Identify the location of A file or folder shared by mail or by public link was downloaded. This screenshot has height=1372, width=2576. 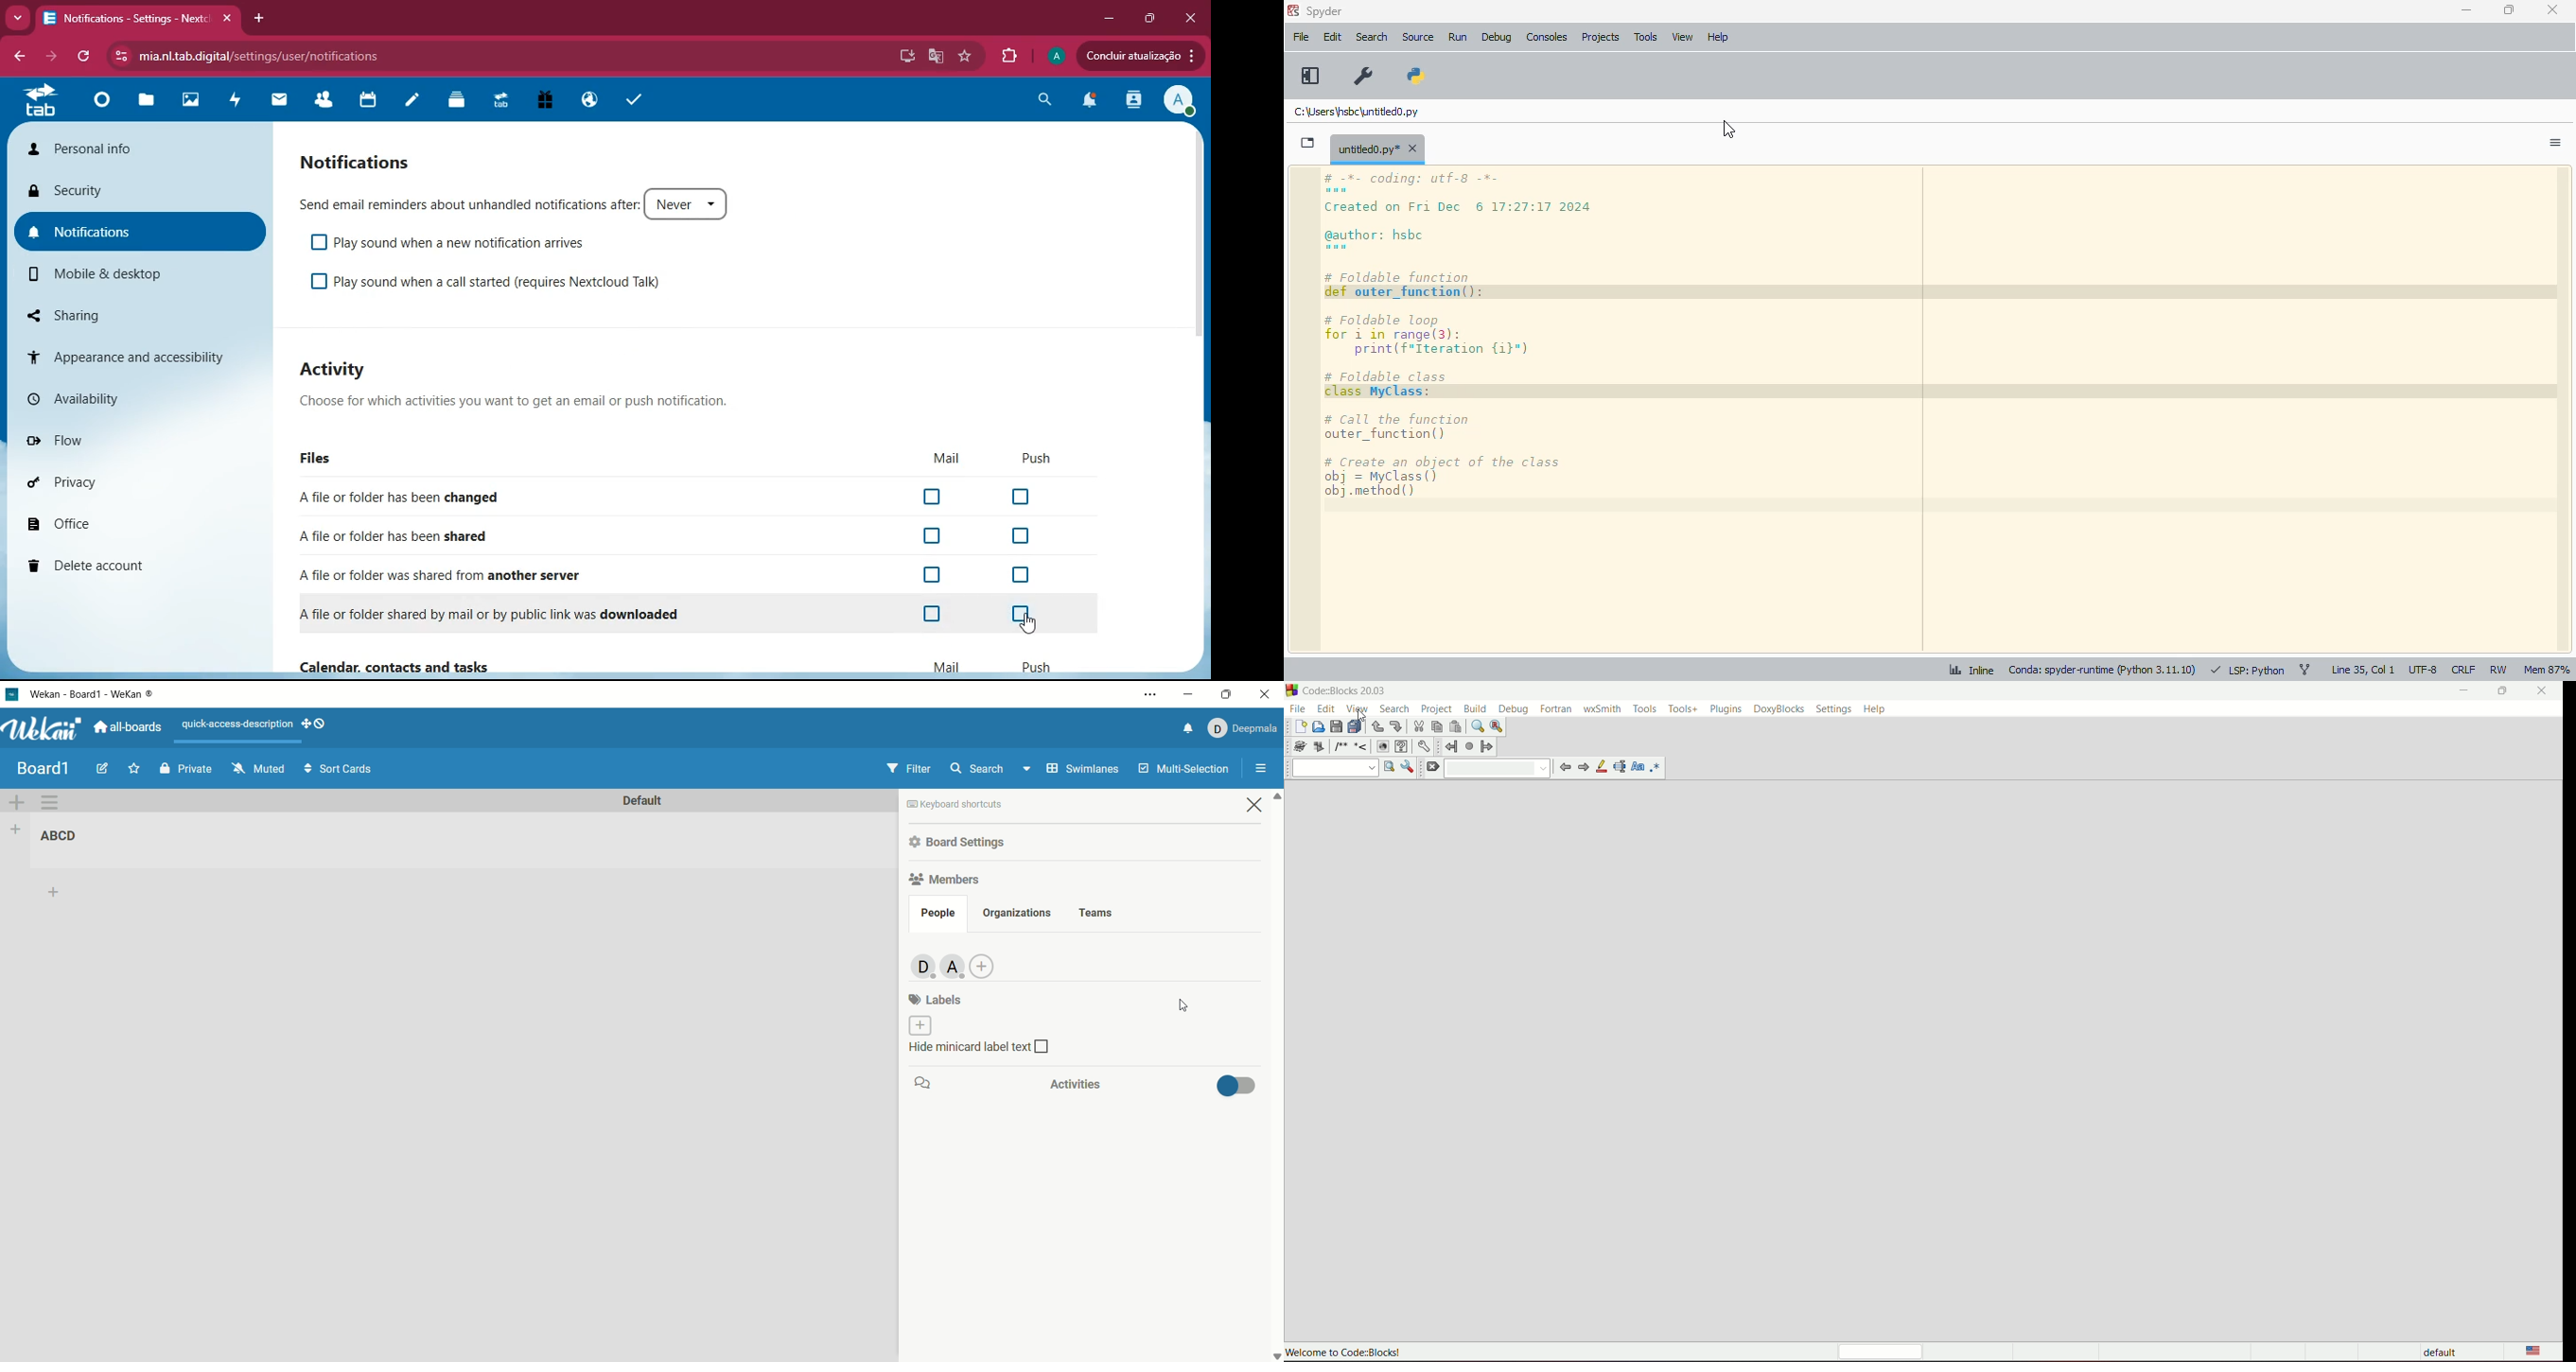
(496, 614).